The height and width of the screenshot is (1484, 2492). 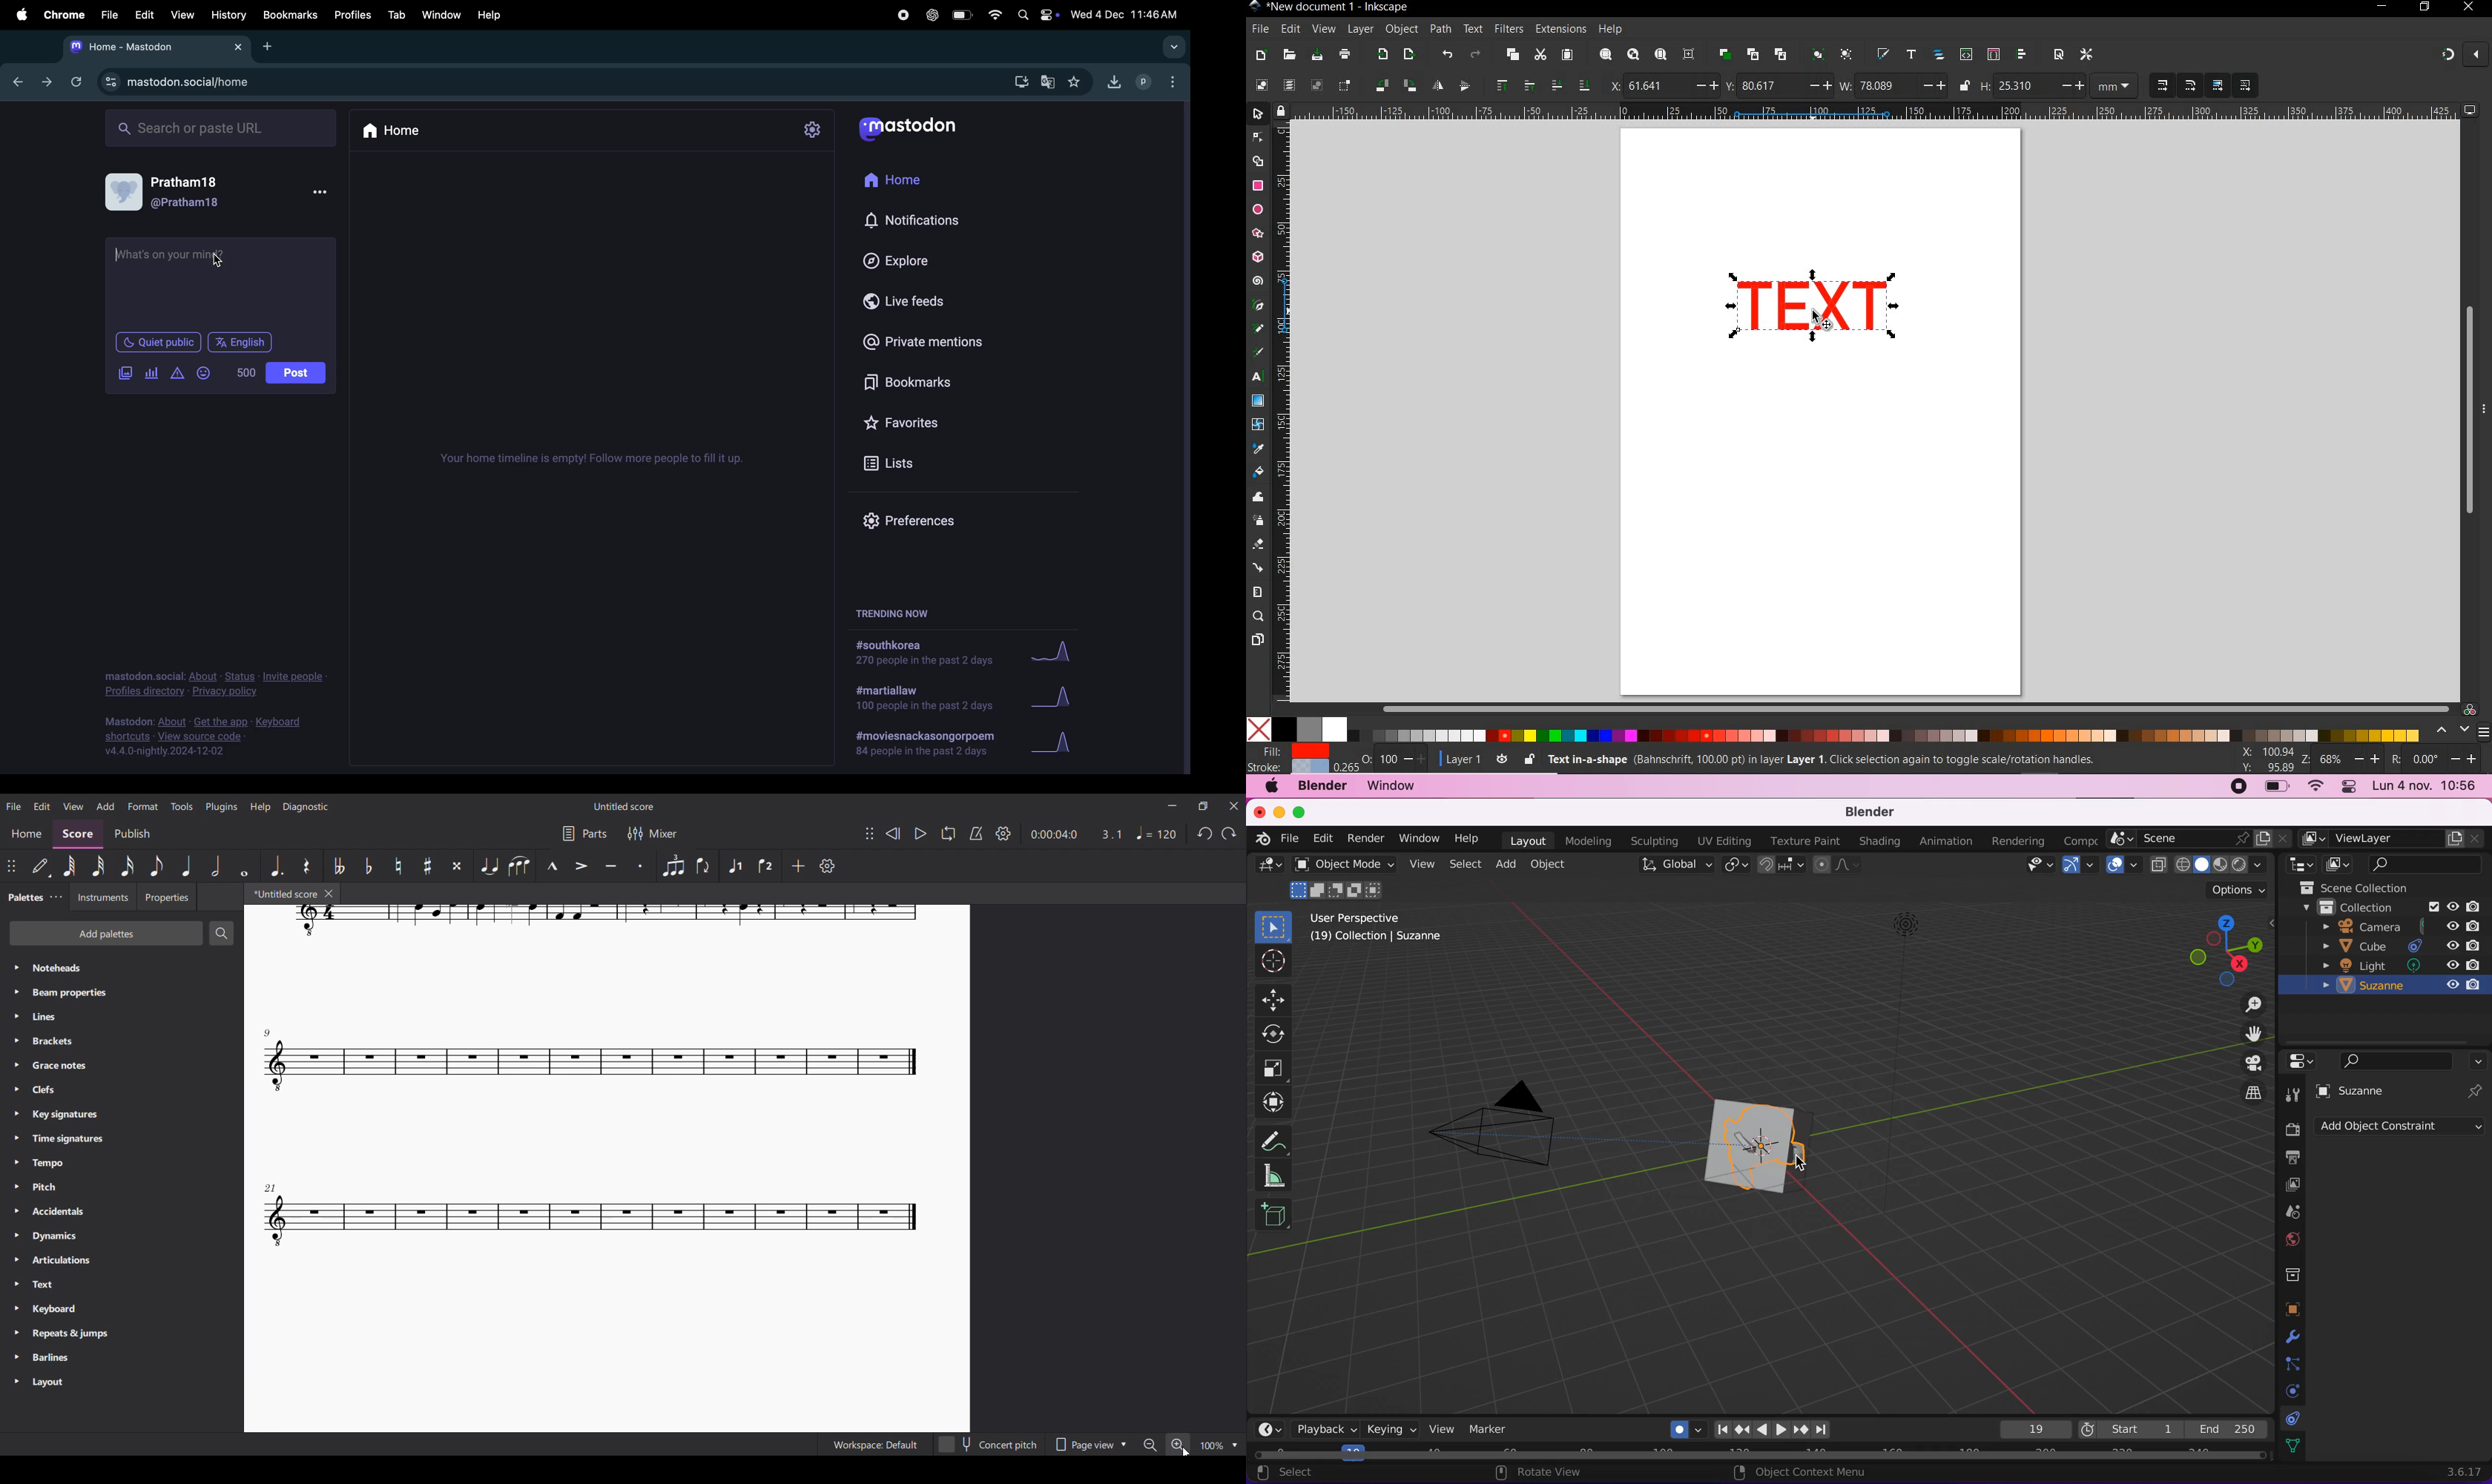 What do you see at coordinates (394, 15) in the screenshot?
I see `Tab` at bounding box center [394, 15].